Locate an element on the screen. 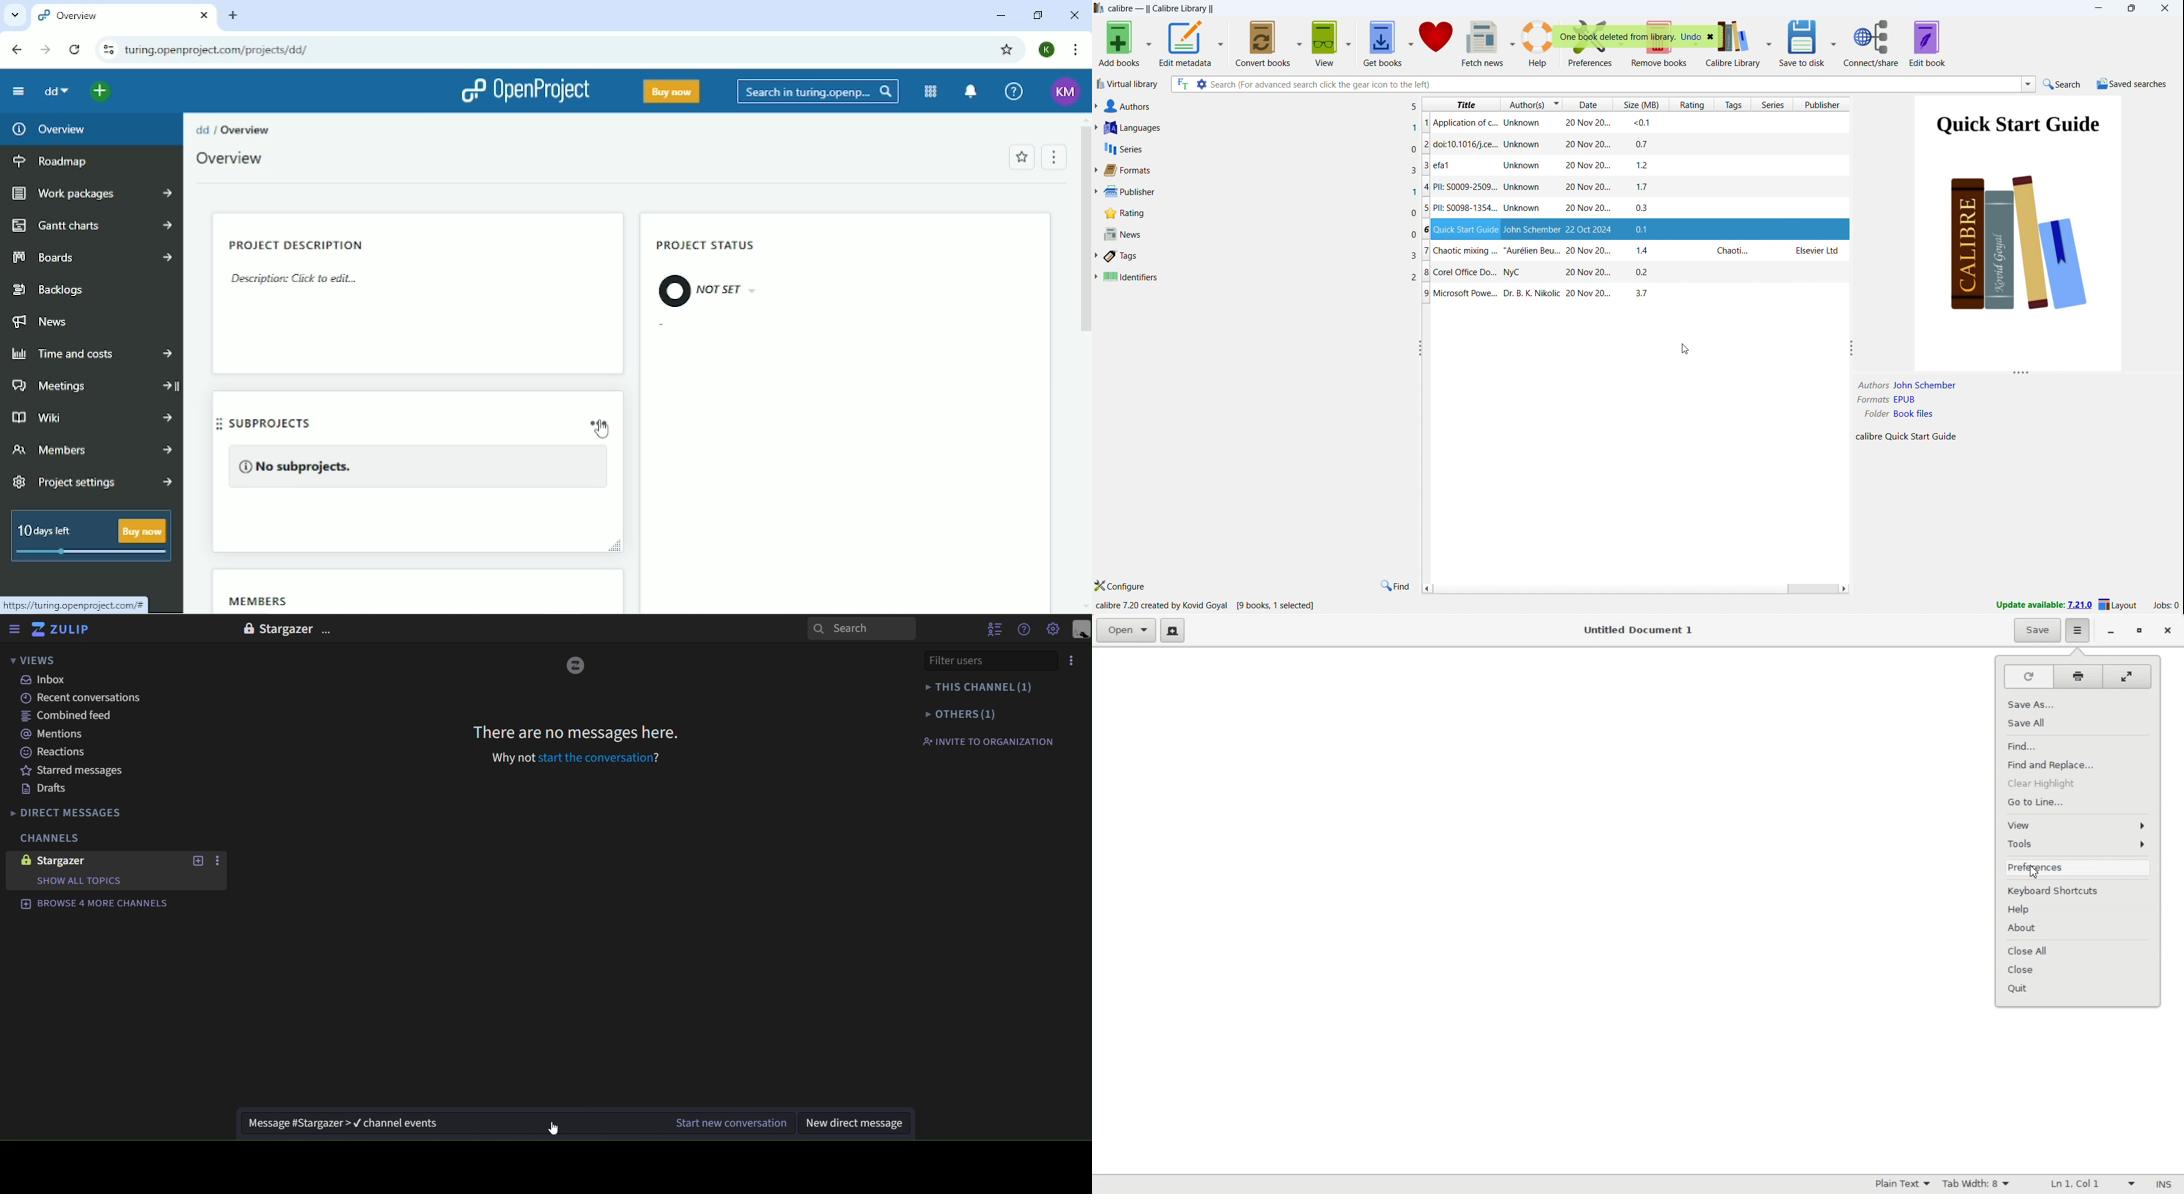 The width and height of the screenshot is (2184, 1204). sort by publisher is located at coordinates (1825, 105).